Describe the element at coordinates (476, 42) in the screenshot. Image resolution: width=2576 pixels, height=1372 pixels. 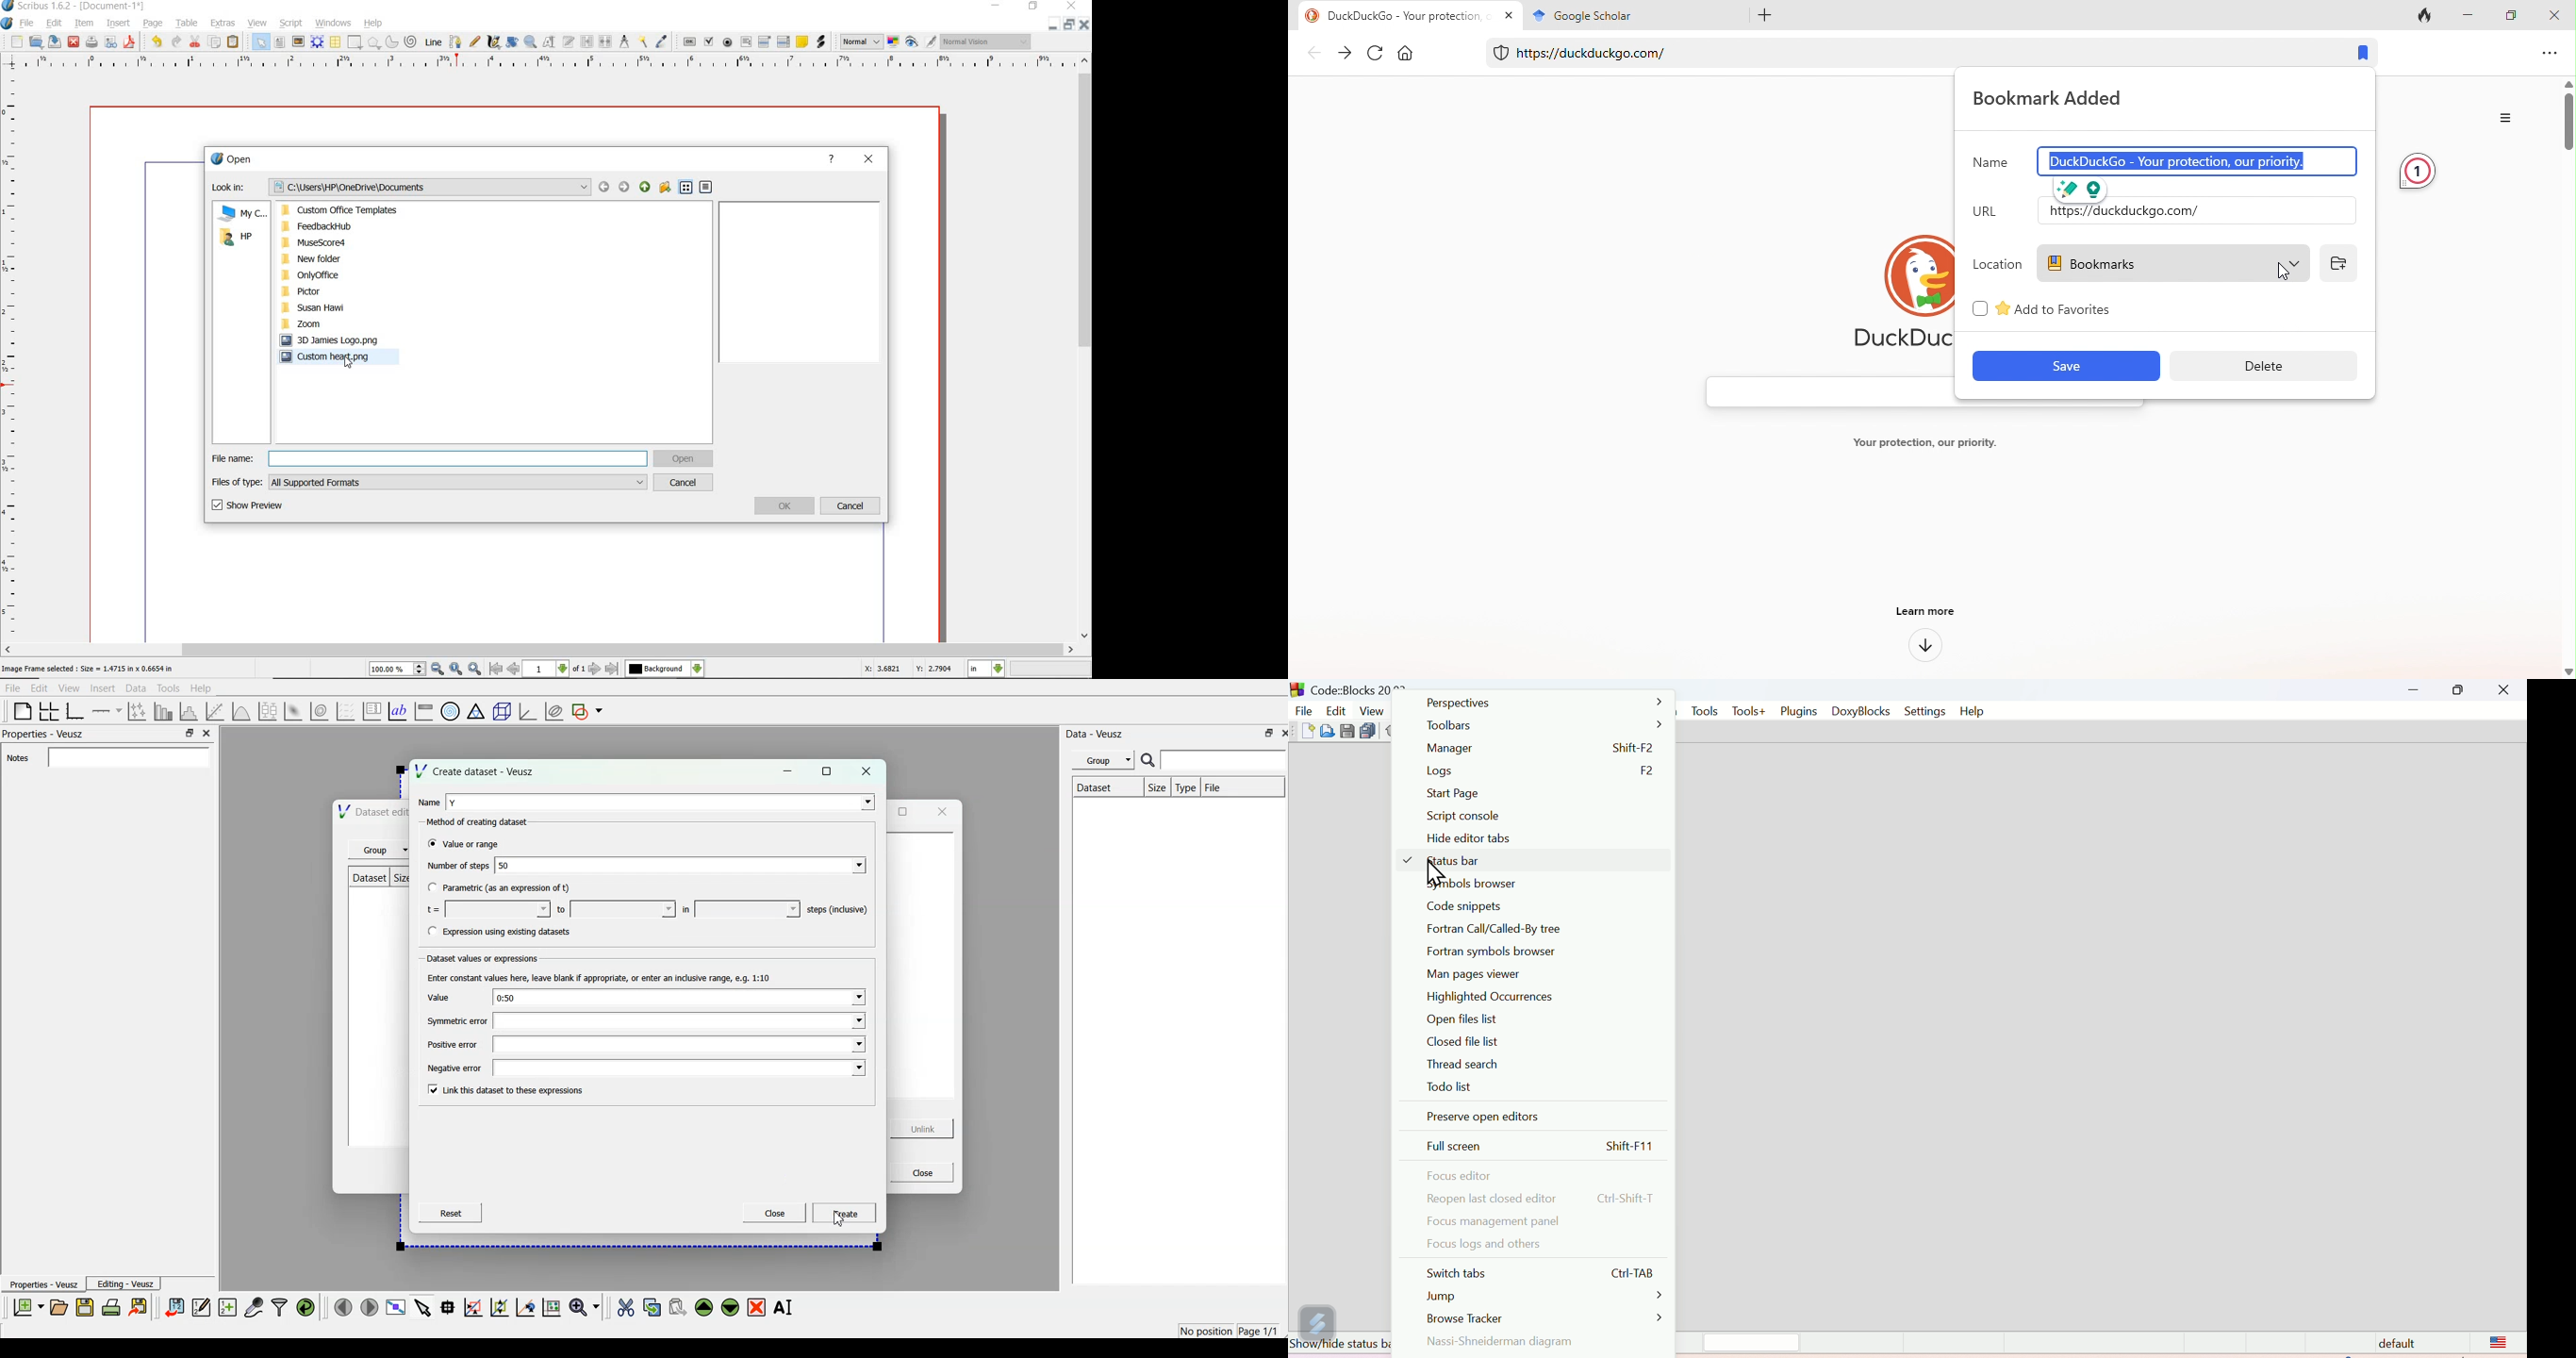
I see `freehand line` at that location.